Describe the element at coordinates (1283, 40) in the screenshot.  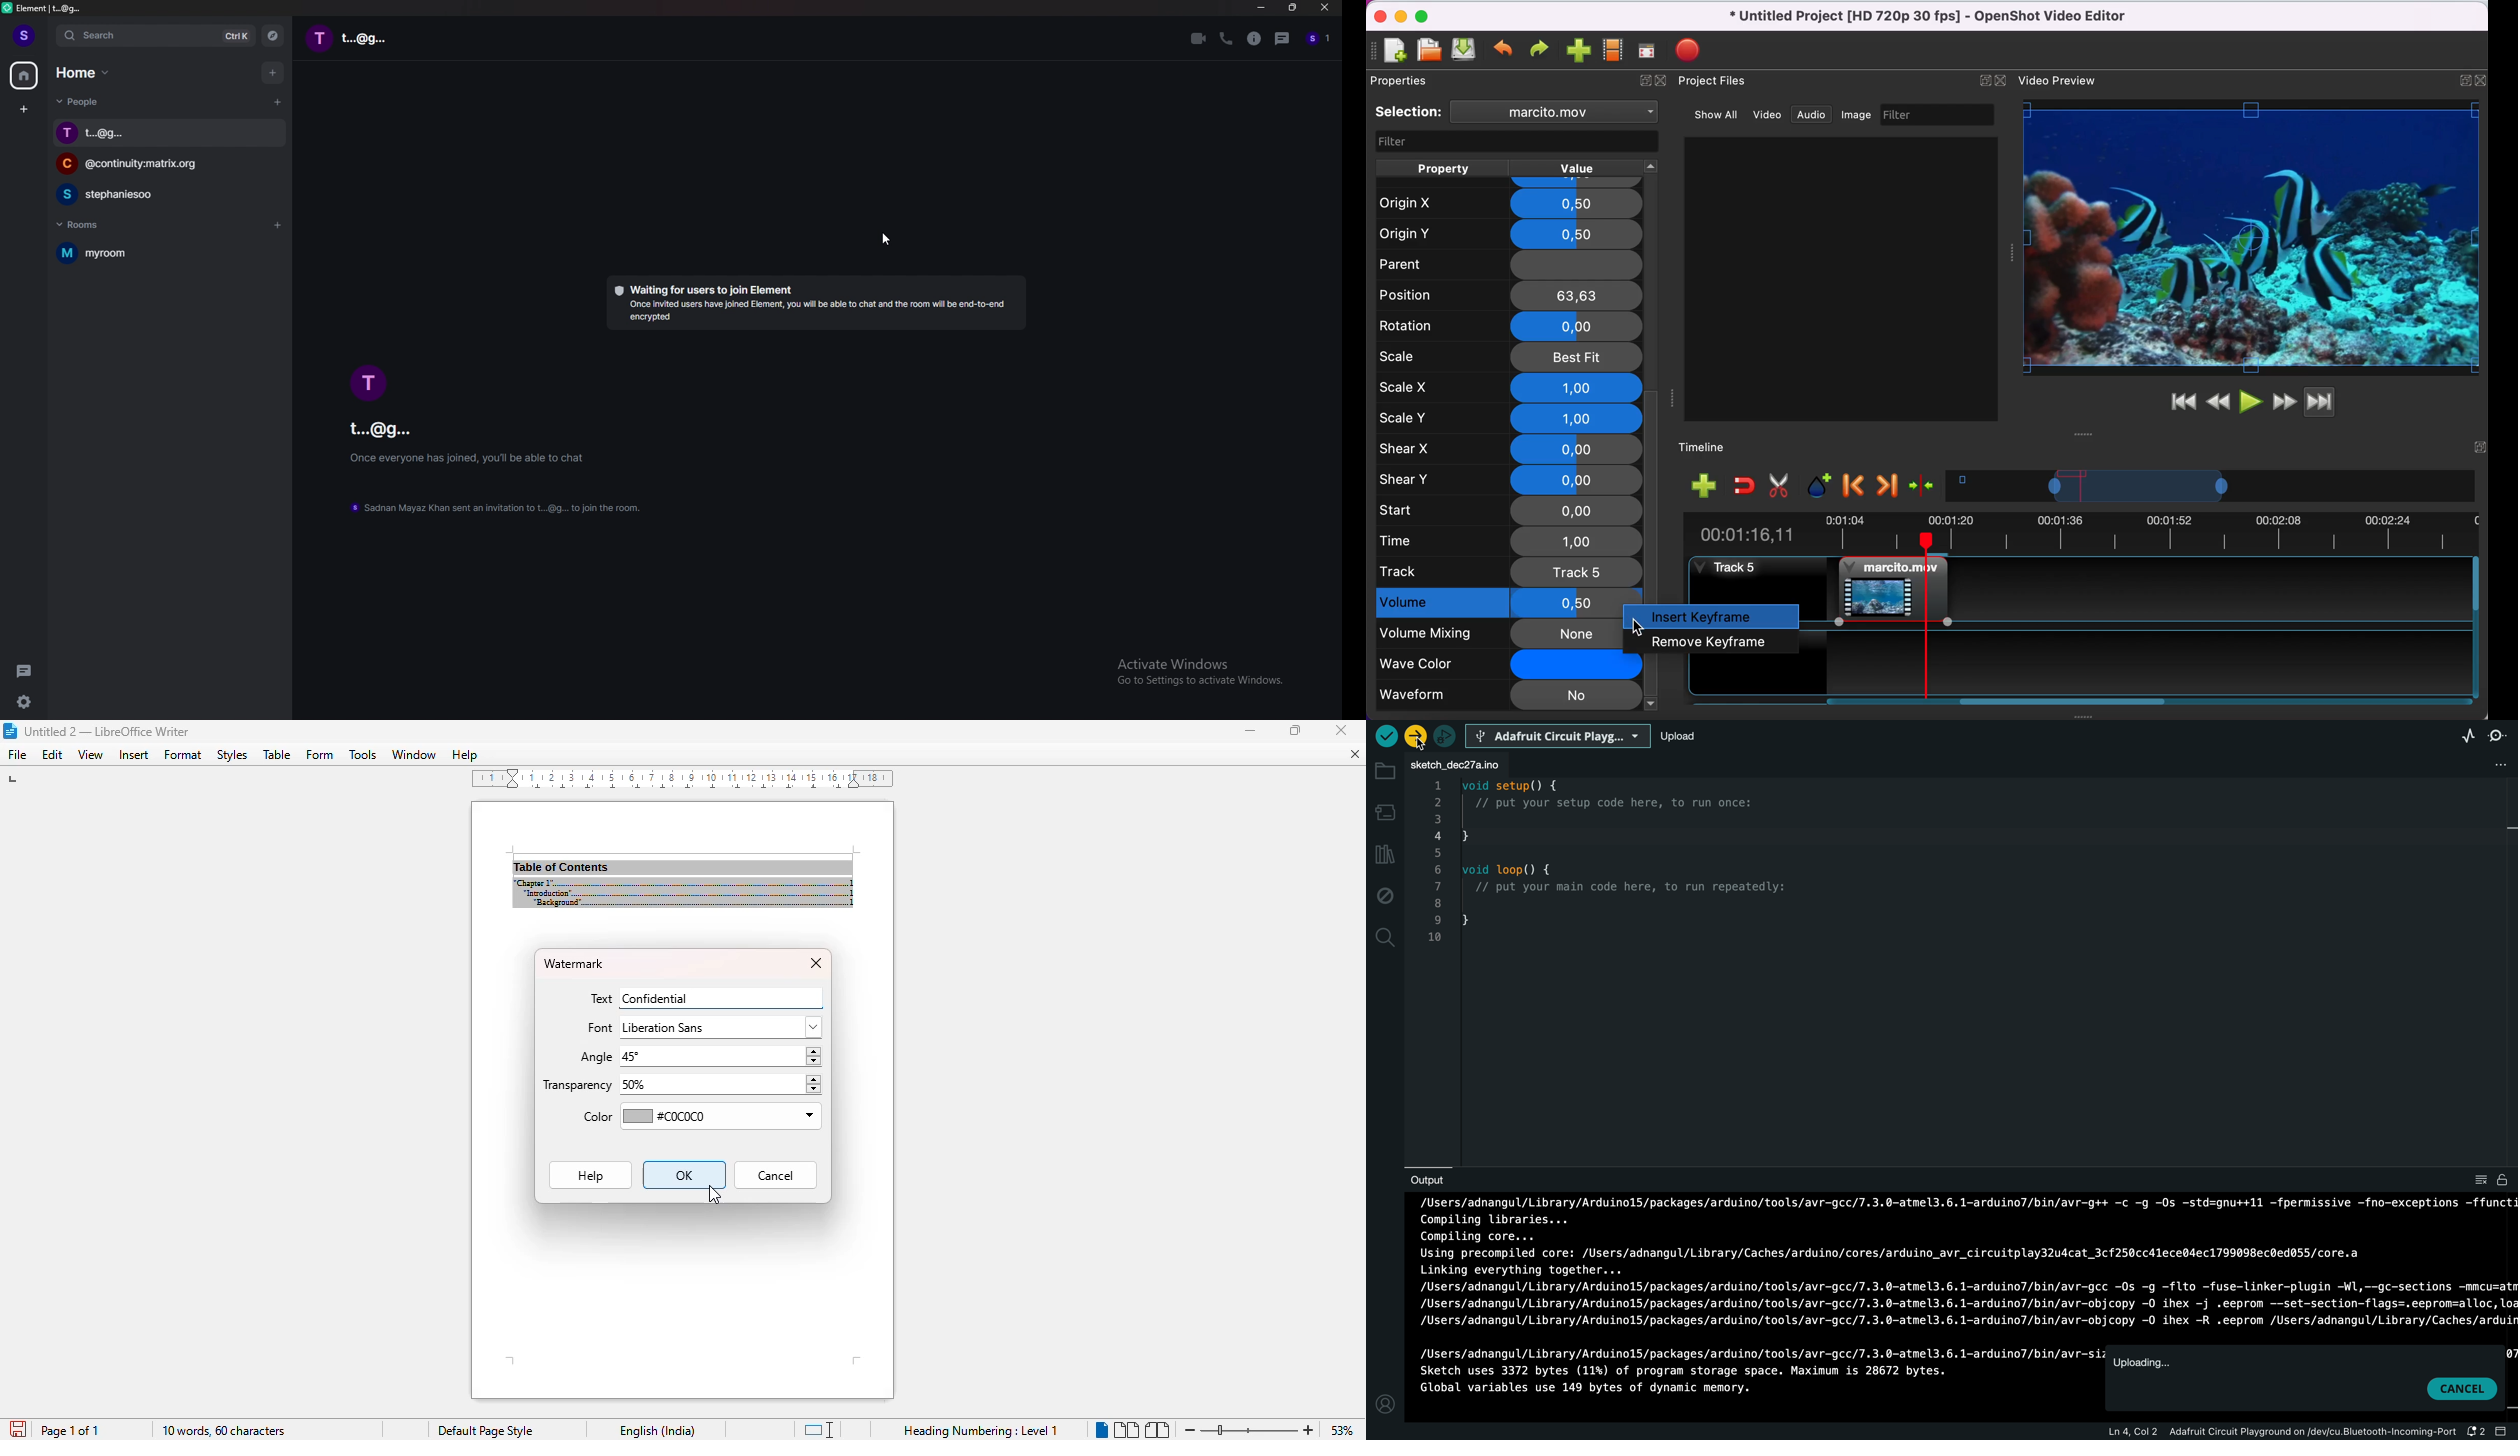
I see `threads` at that location.